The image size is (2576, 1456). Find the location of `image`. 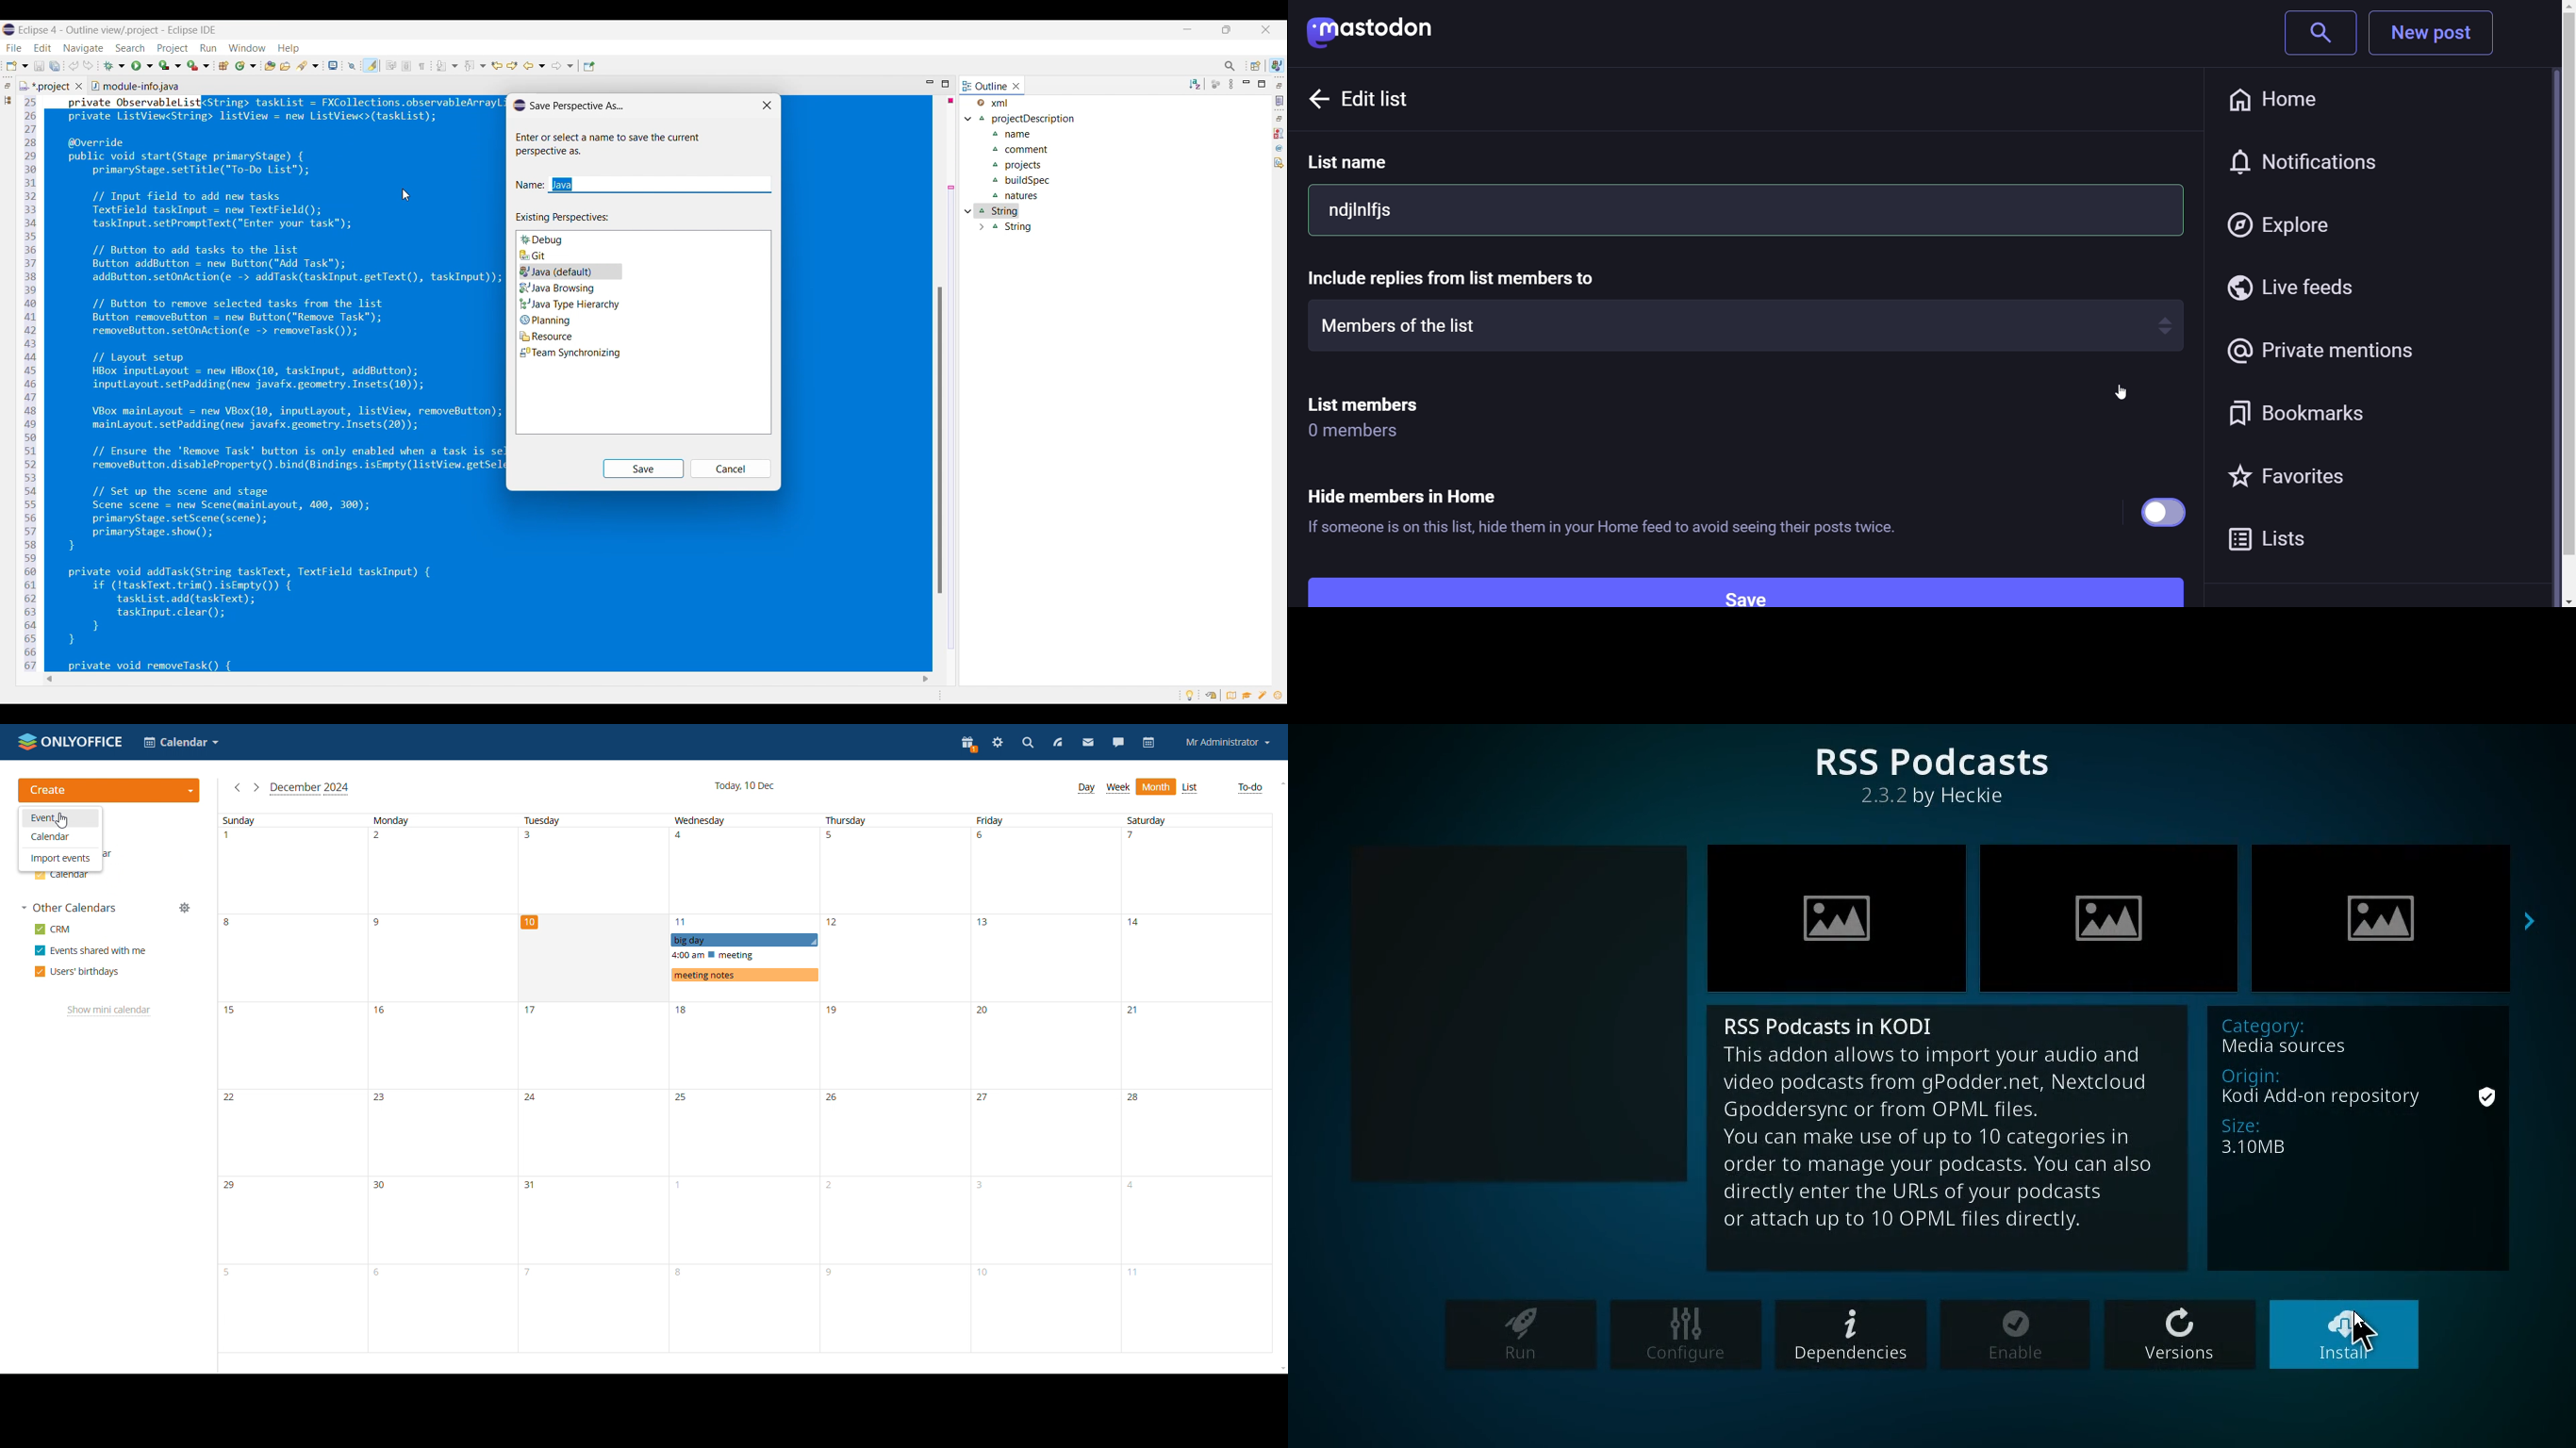

image is located at coordinates (2112, 913).